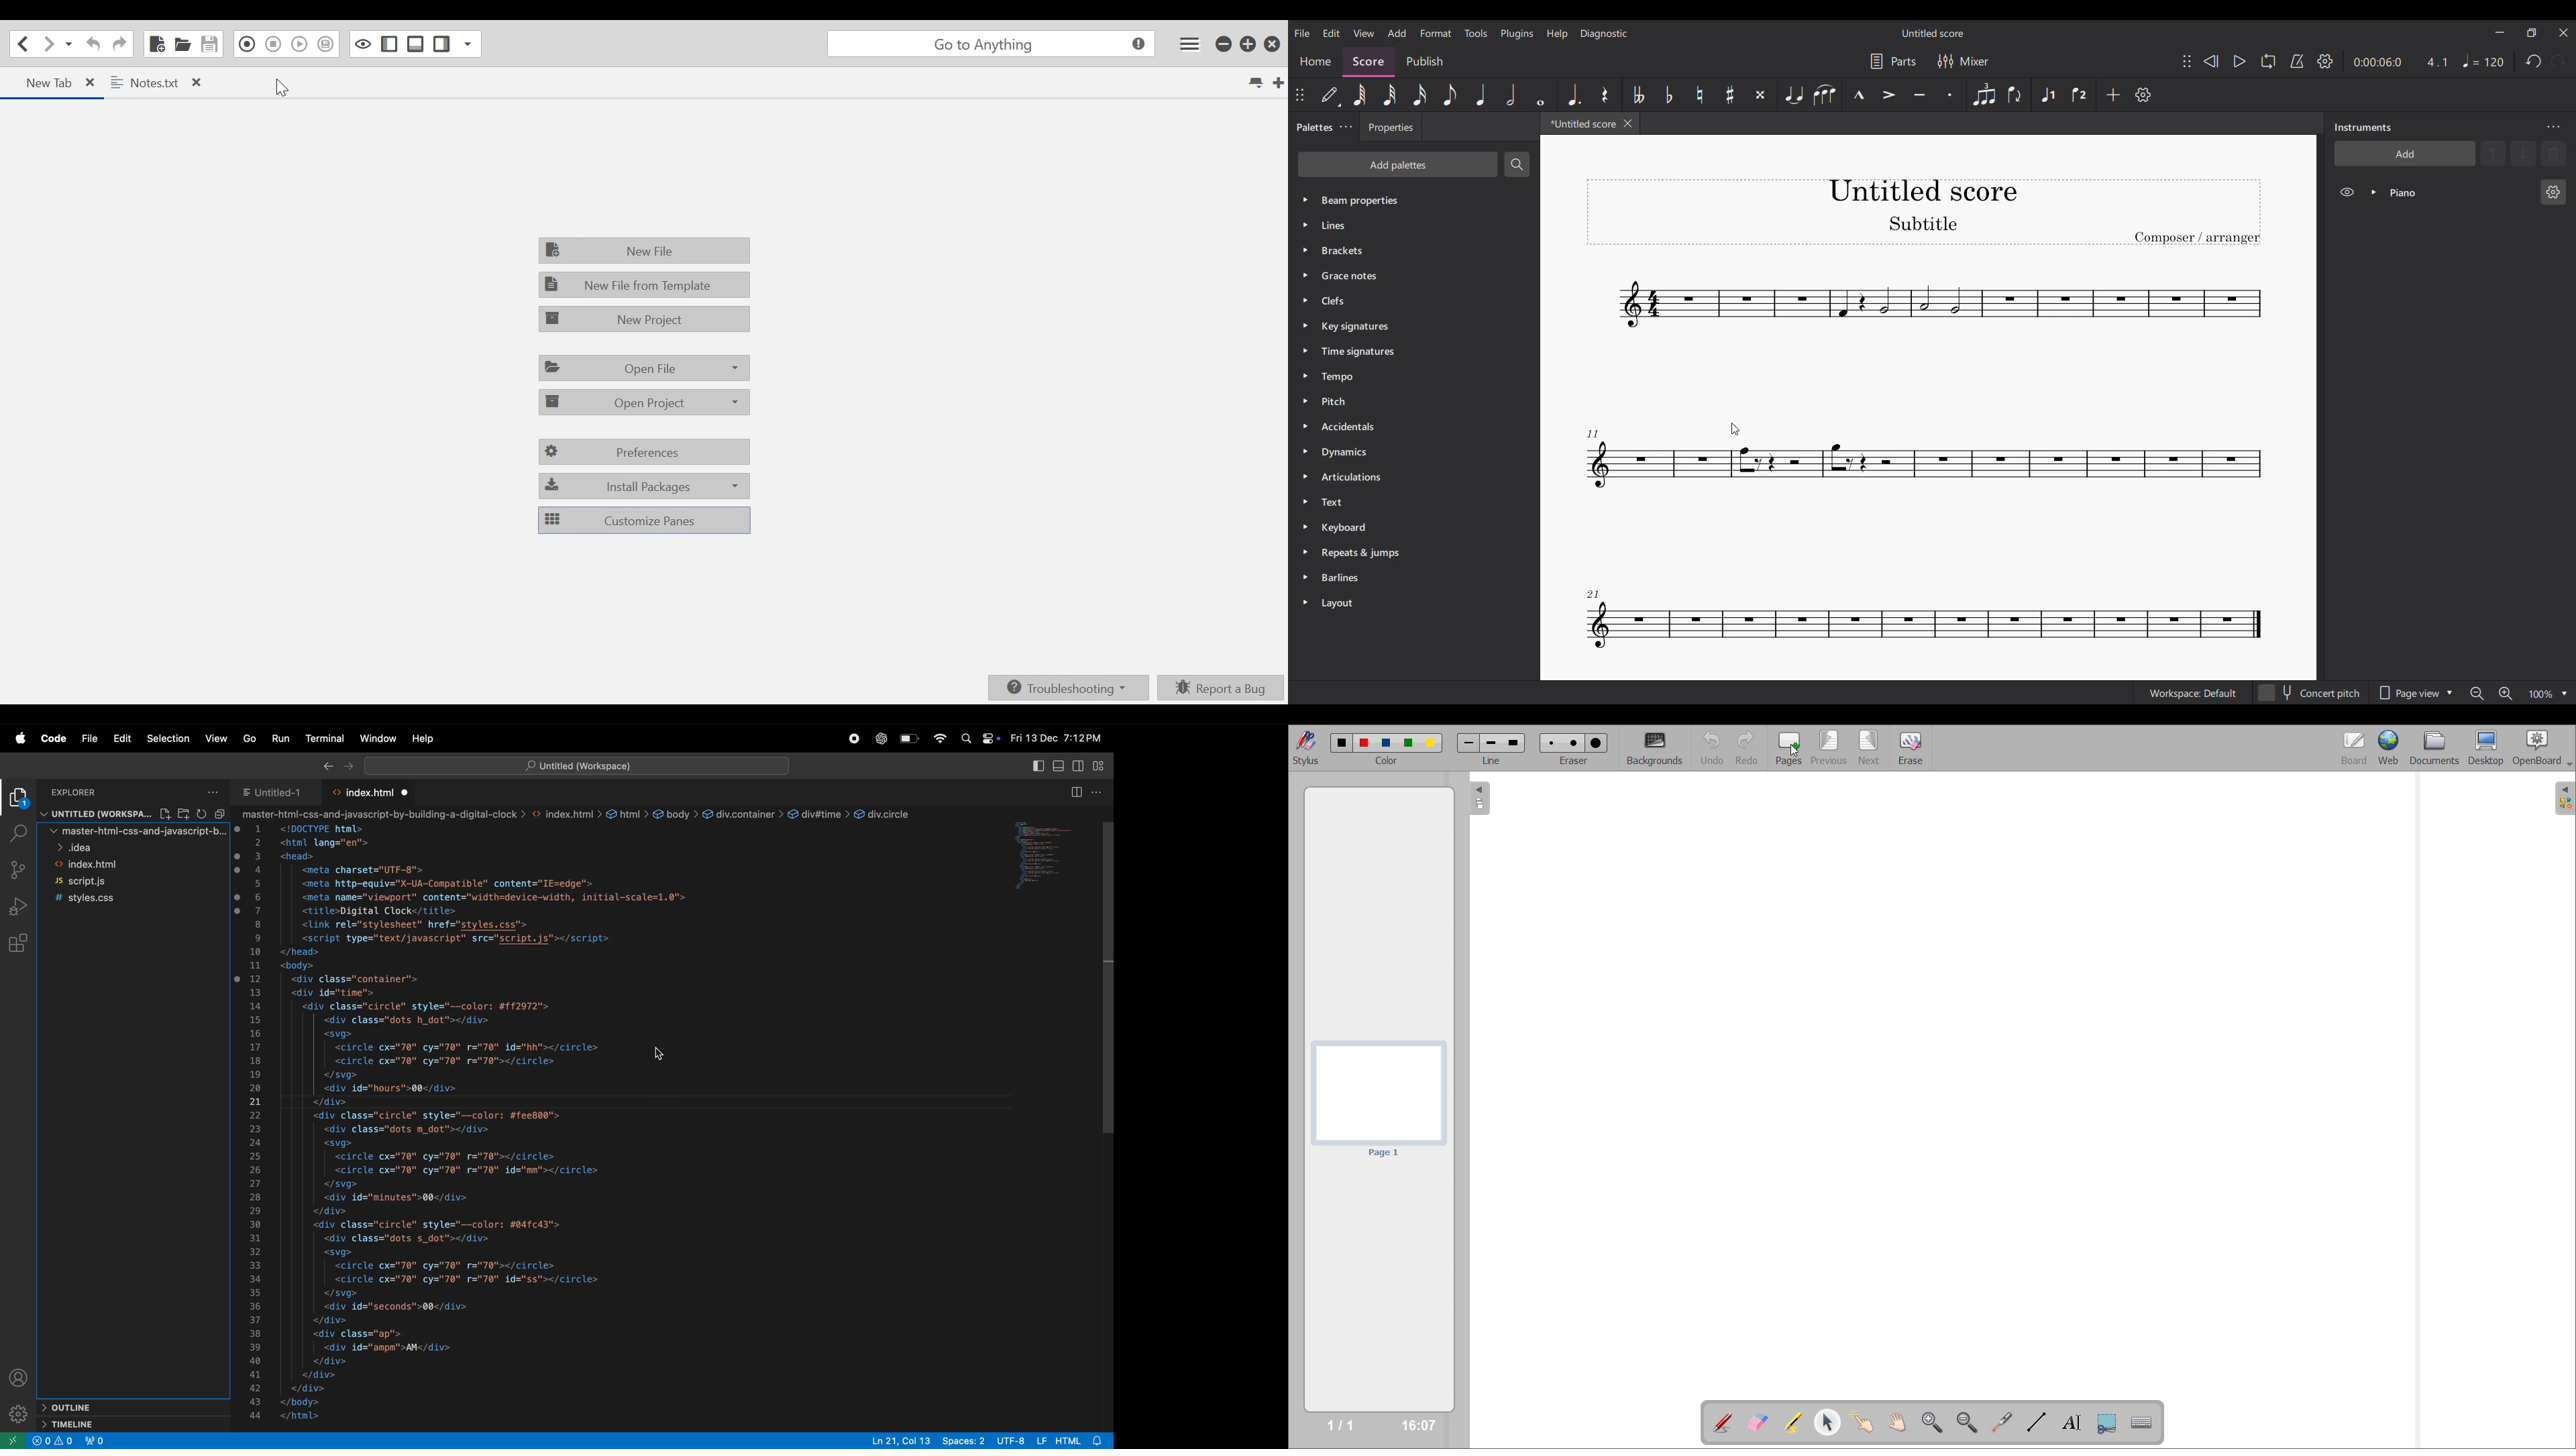  Describe the element at coordinates (1893, 61) in the screenshot. I see `Manage parts` at that location.